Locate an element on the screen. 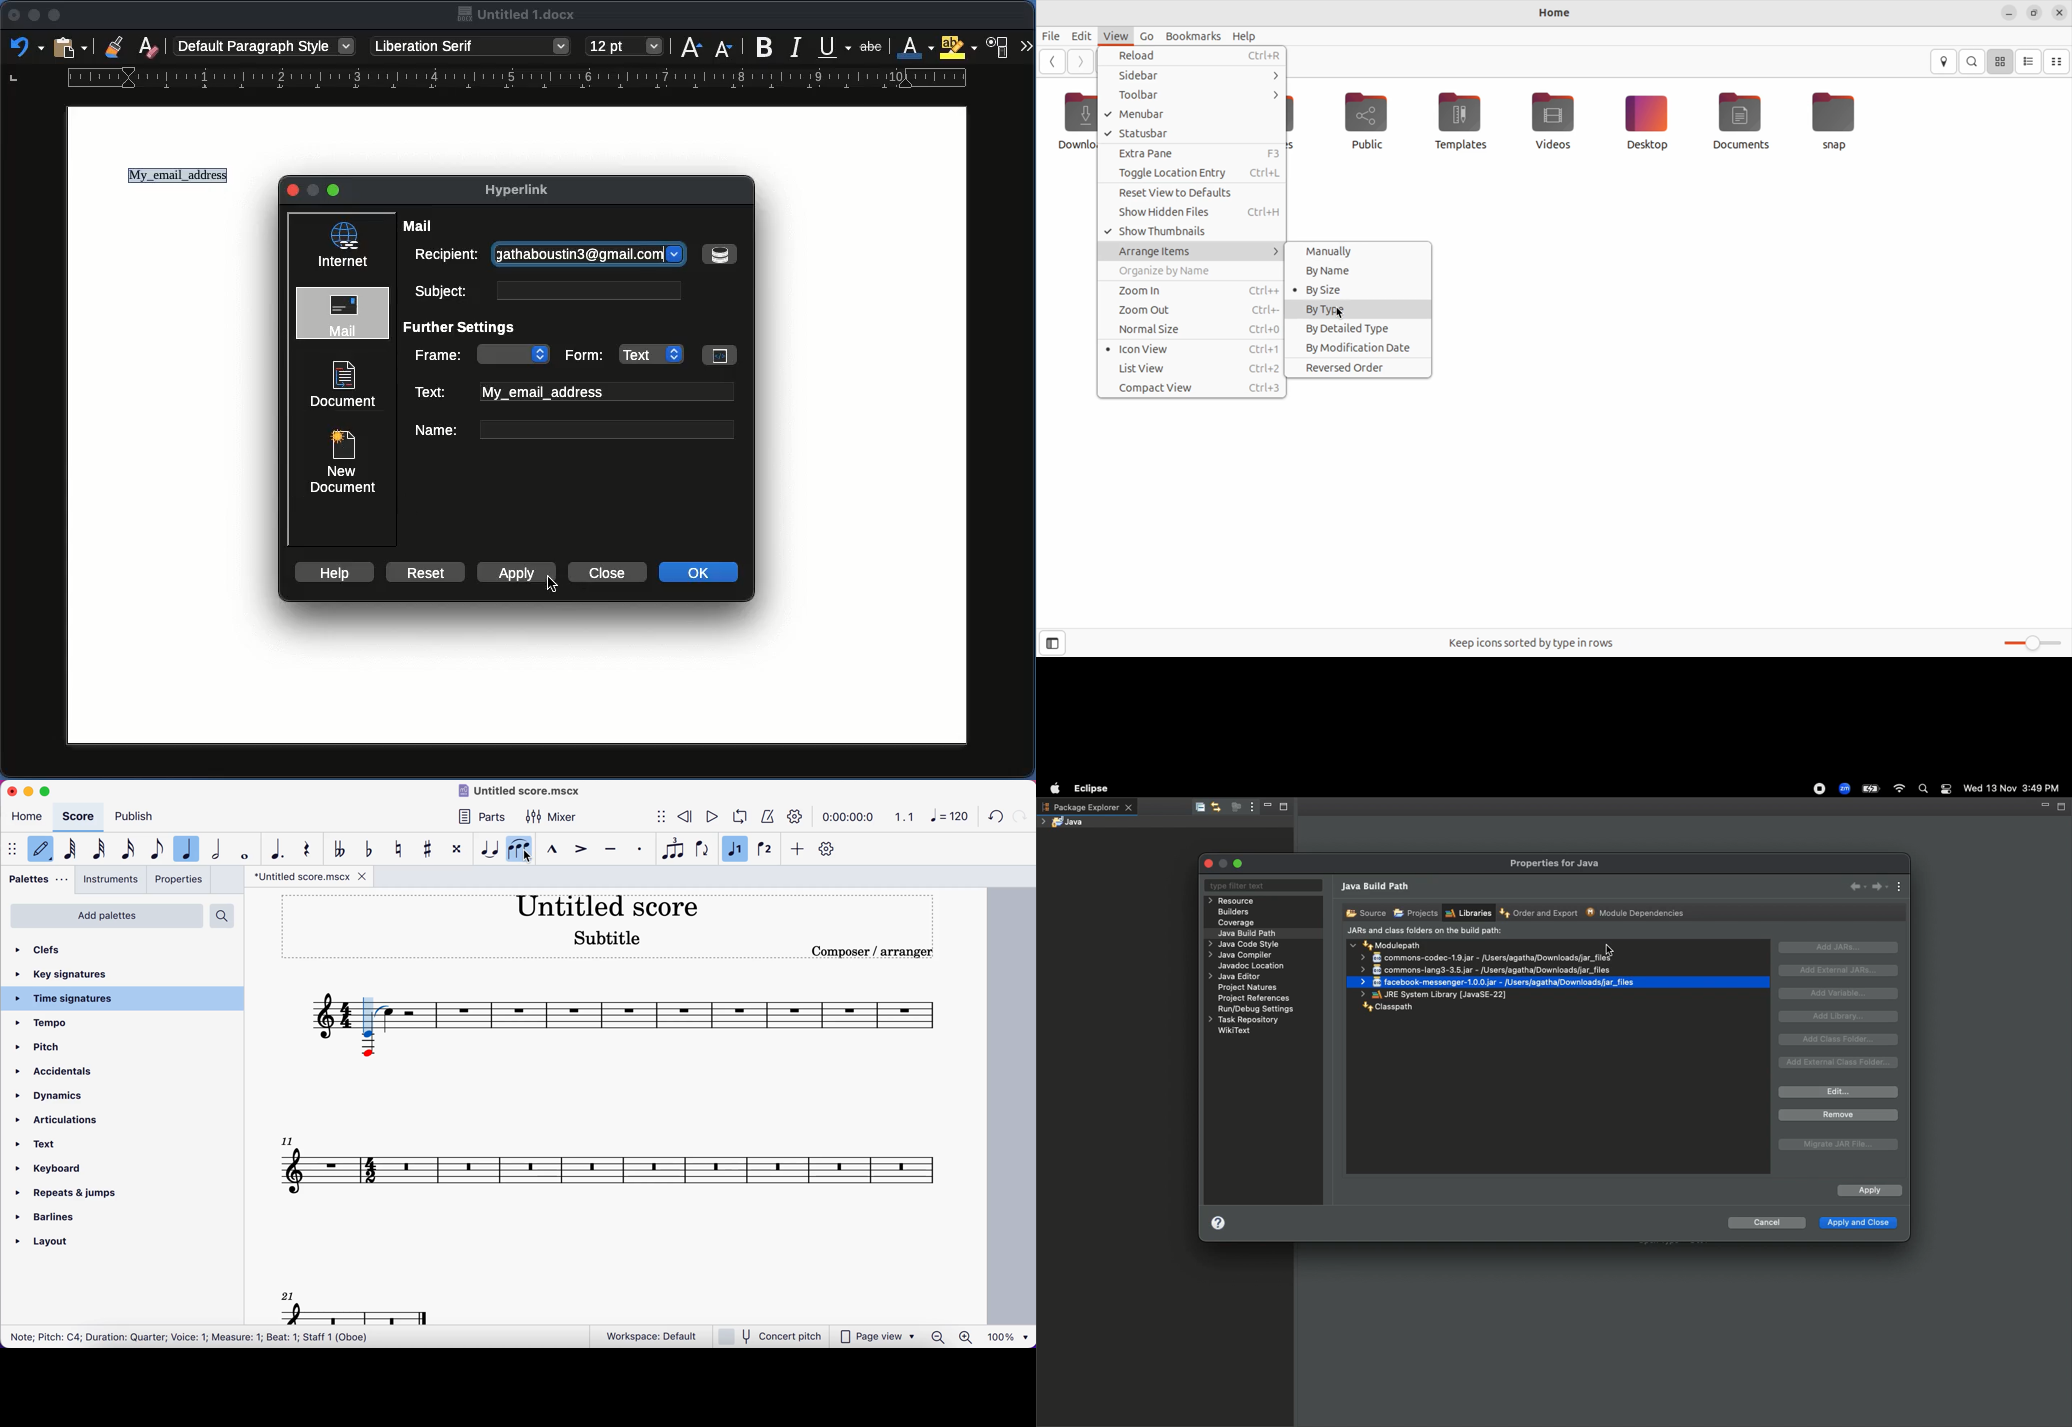  Remove is located at coordinates (1838, 1115).